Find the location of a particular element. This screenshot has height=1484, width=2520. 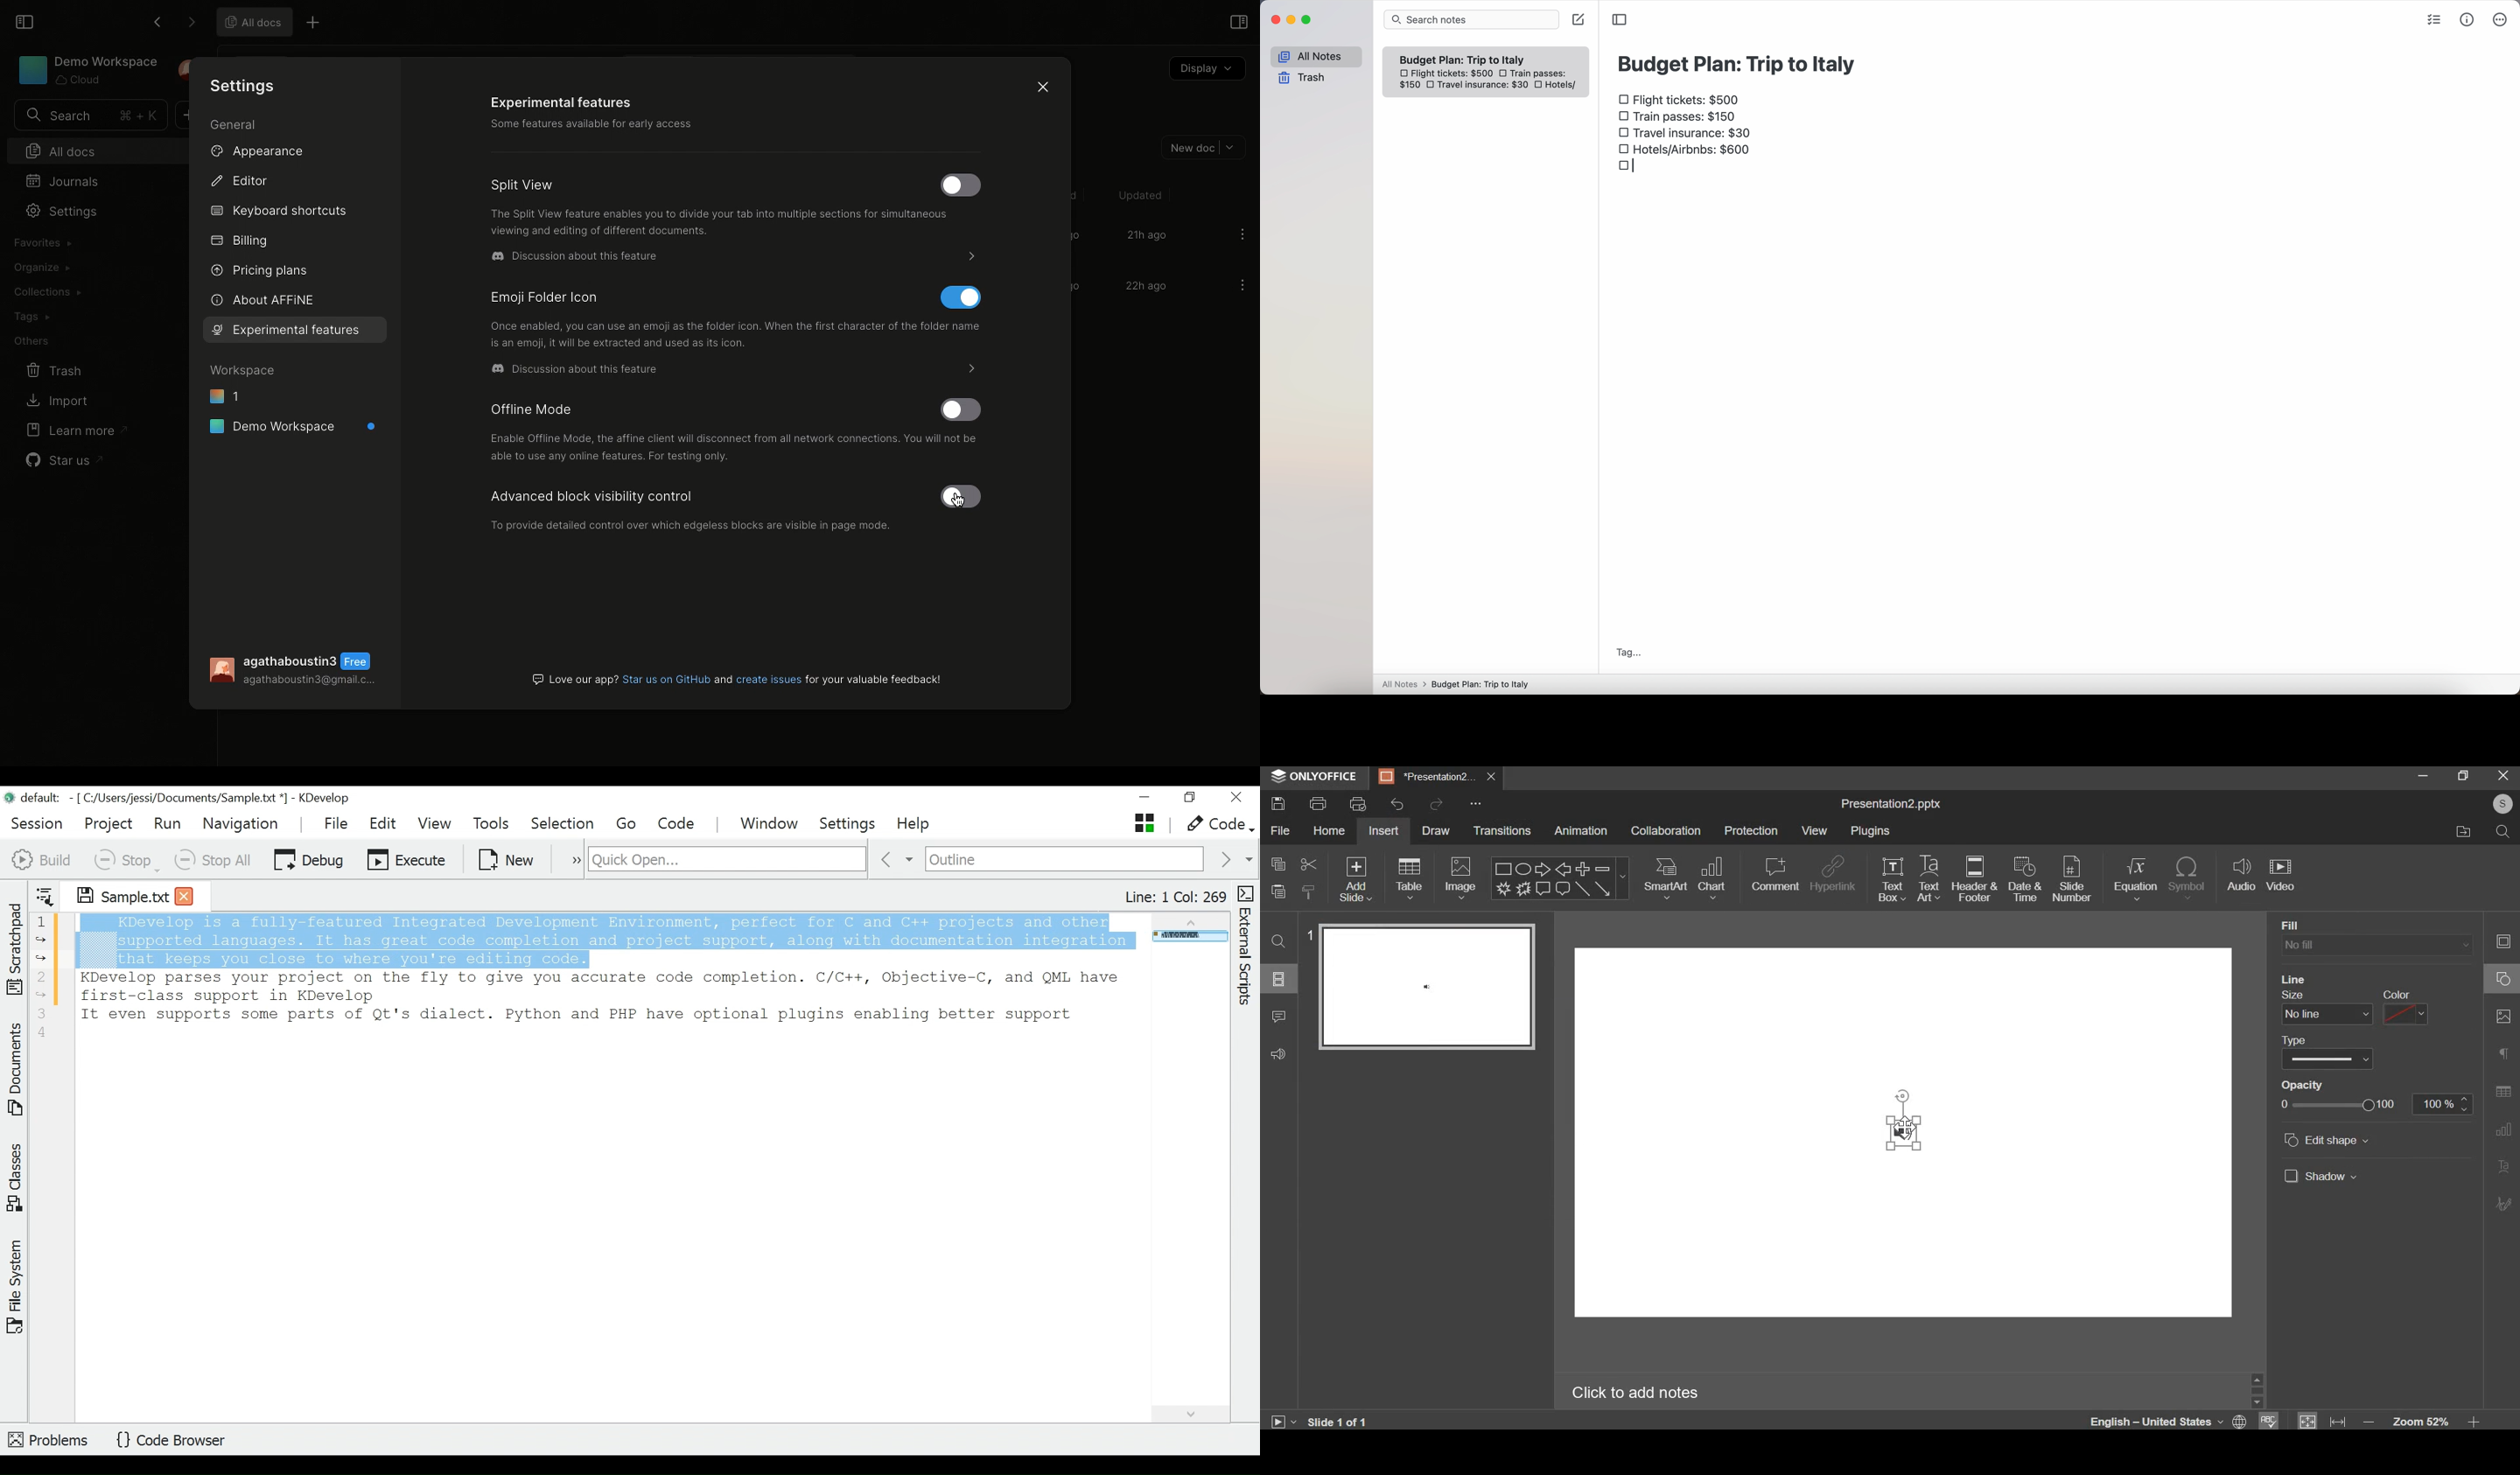

file location is located at coordinates (2470, 834).